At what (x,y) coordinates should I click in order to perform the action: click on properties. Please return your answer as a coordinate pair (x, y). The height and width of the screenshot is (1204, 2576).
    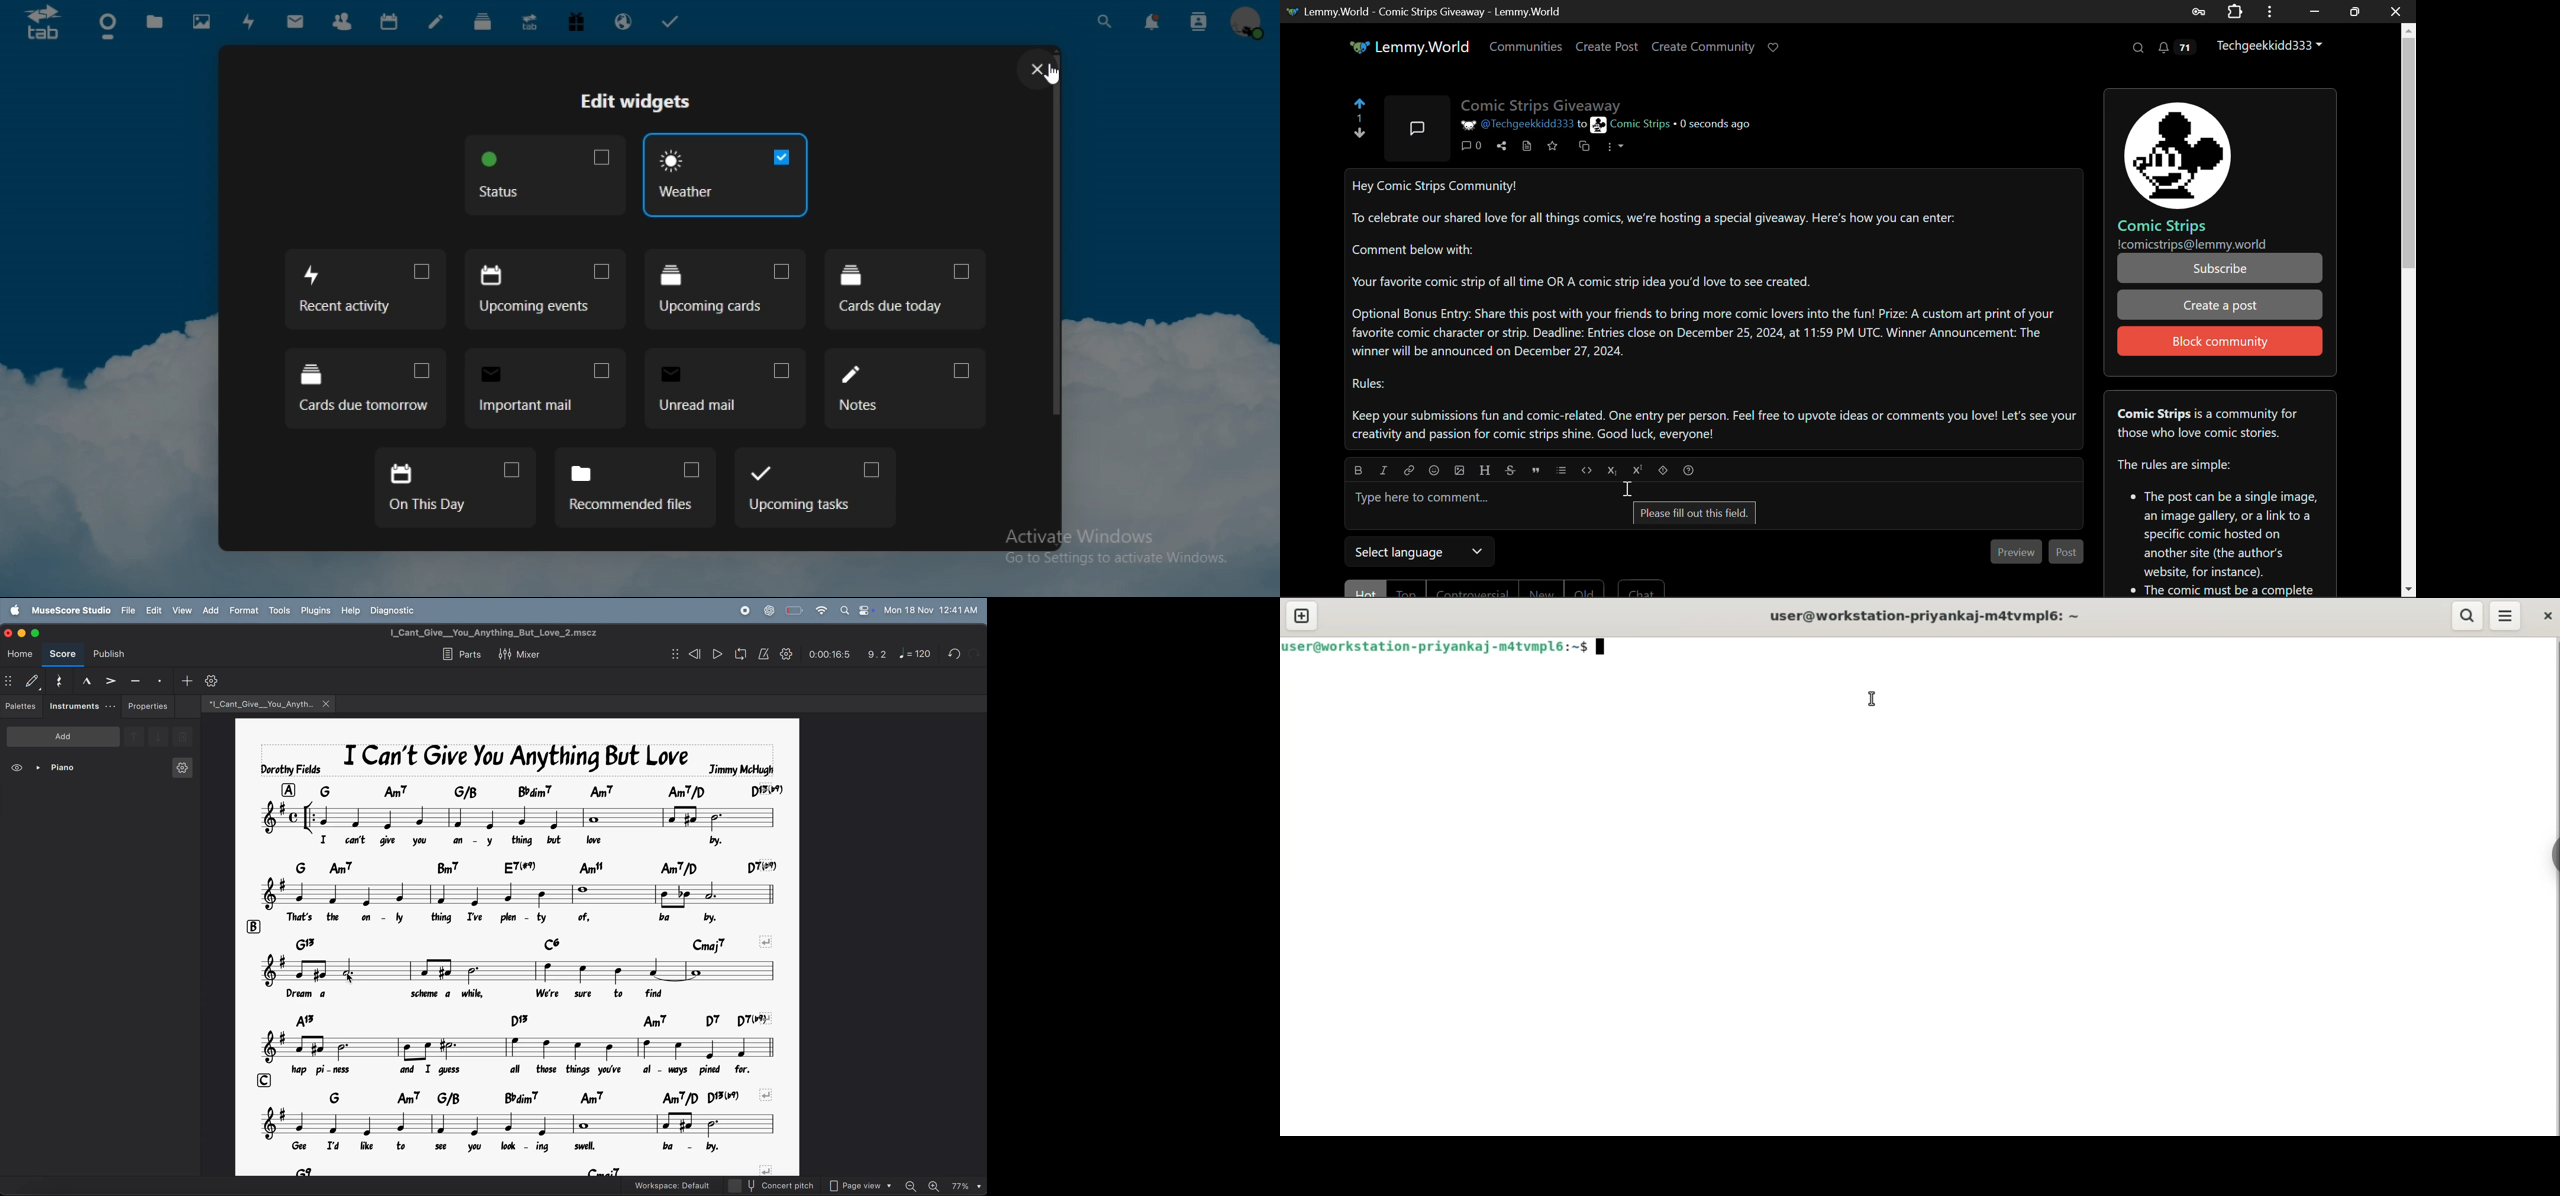
    Looking at the image, I should click on (148, 705).